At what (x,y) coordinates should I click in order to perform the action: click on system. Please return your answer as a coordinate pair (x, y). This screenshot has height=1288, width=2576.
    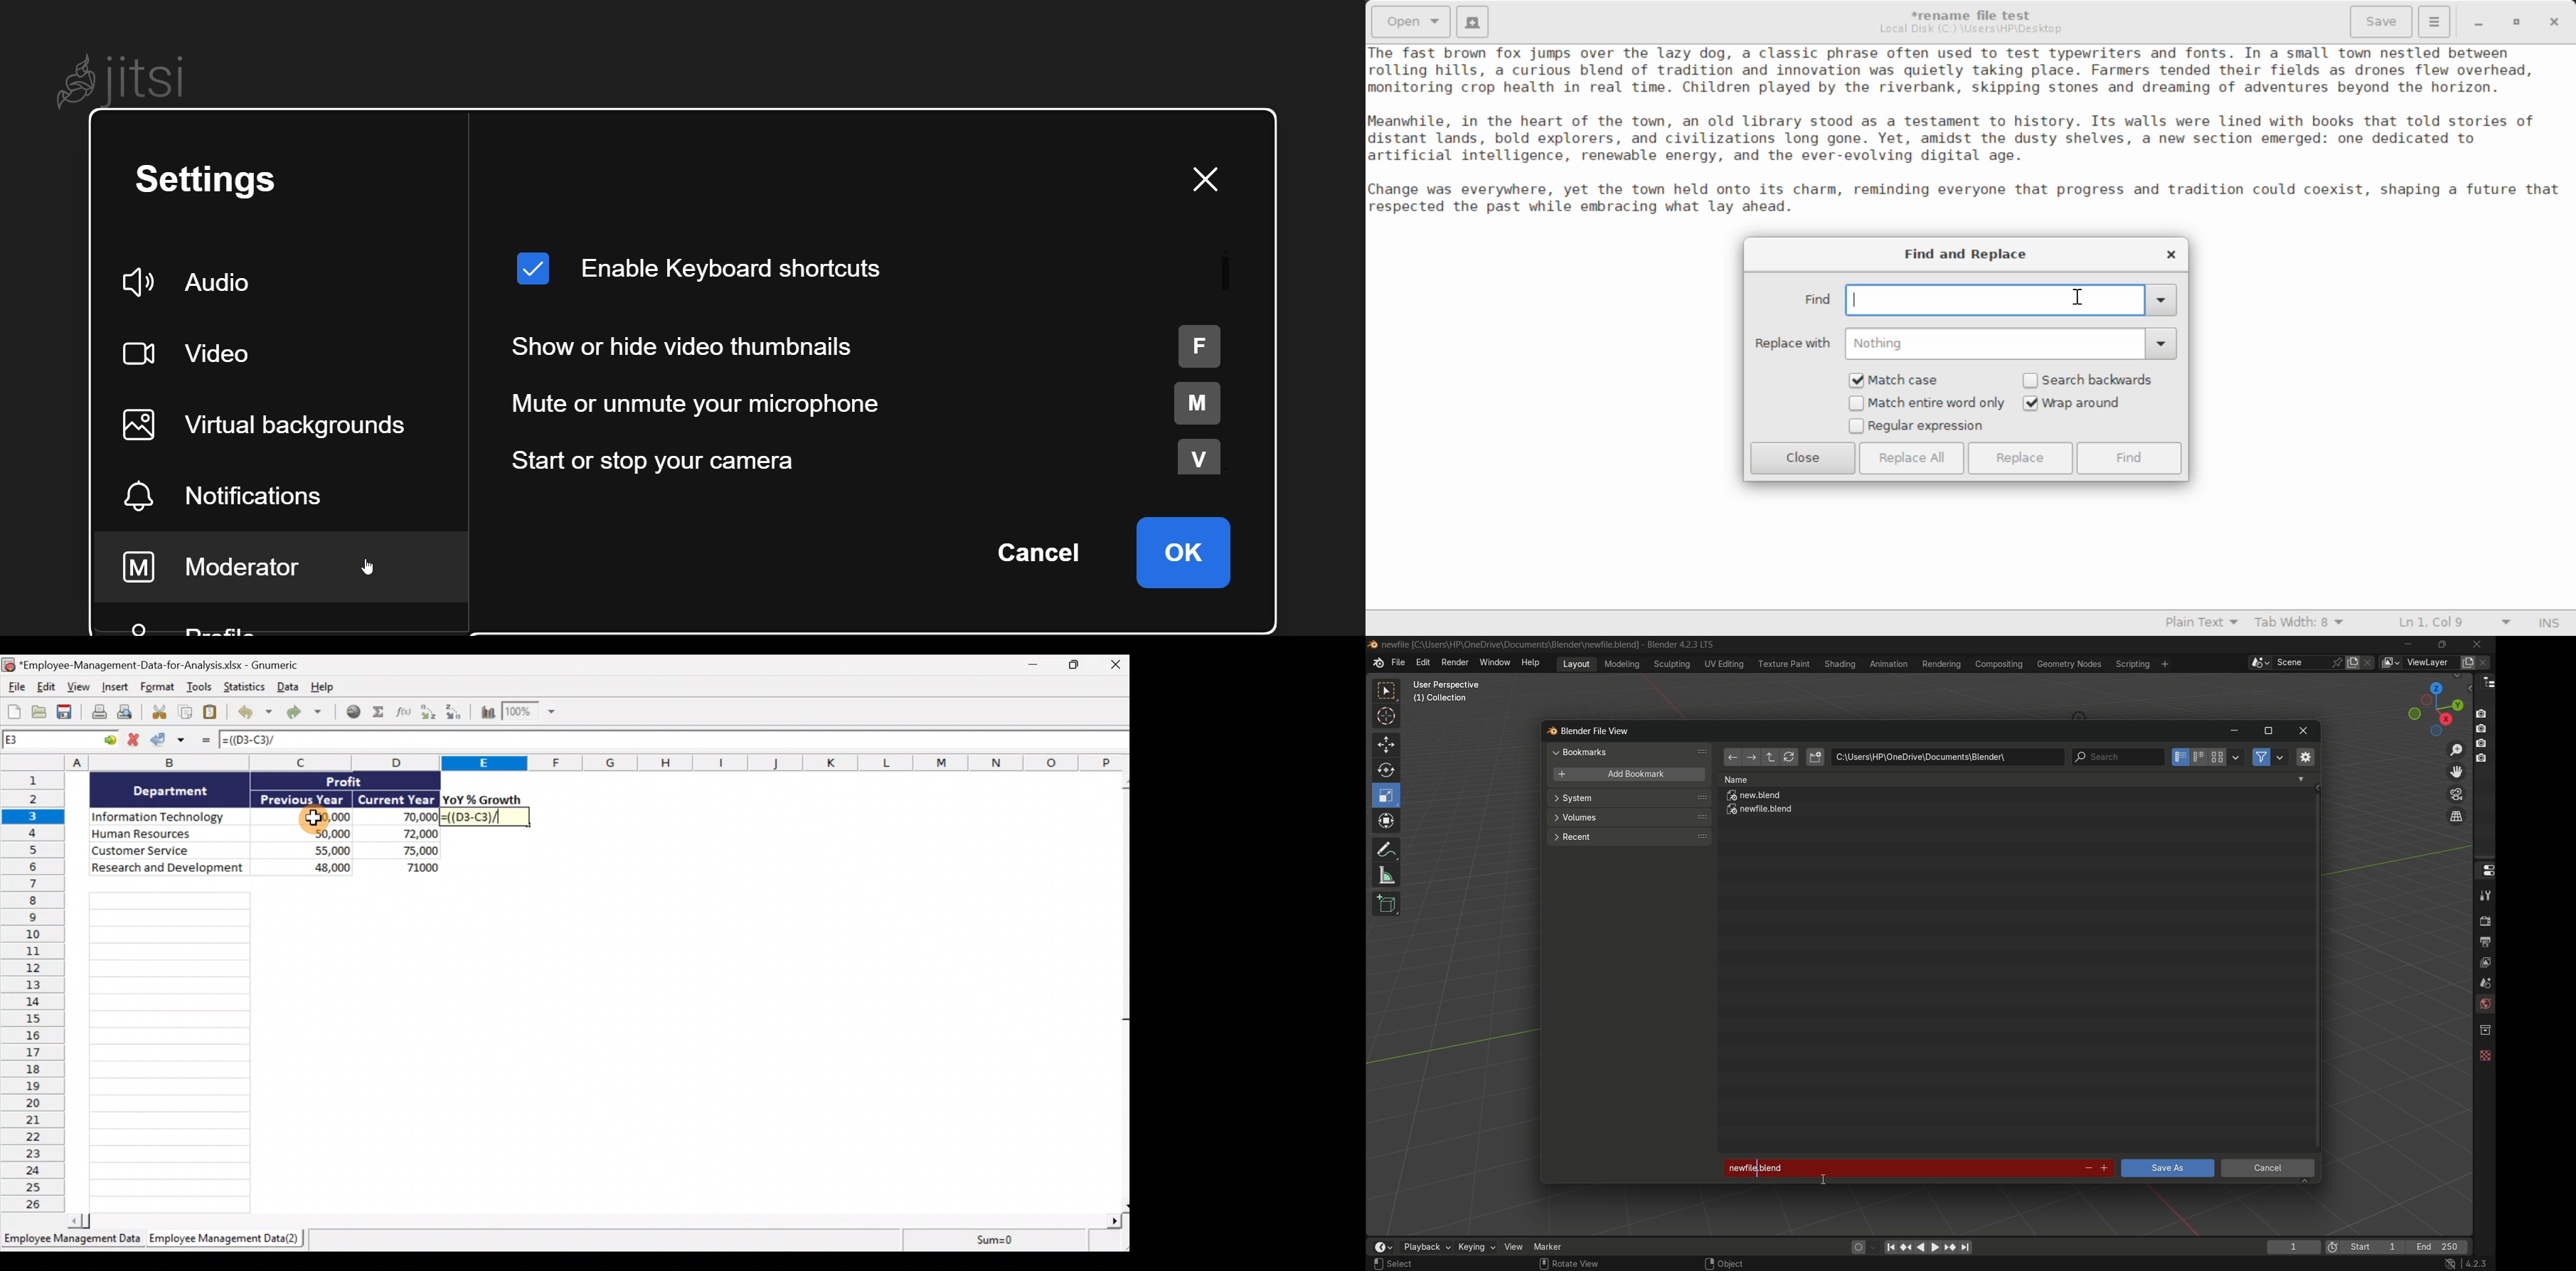
    Looking at the image, I should click on (1629, 800).